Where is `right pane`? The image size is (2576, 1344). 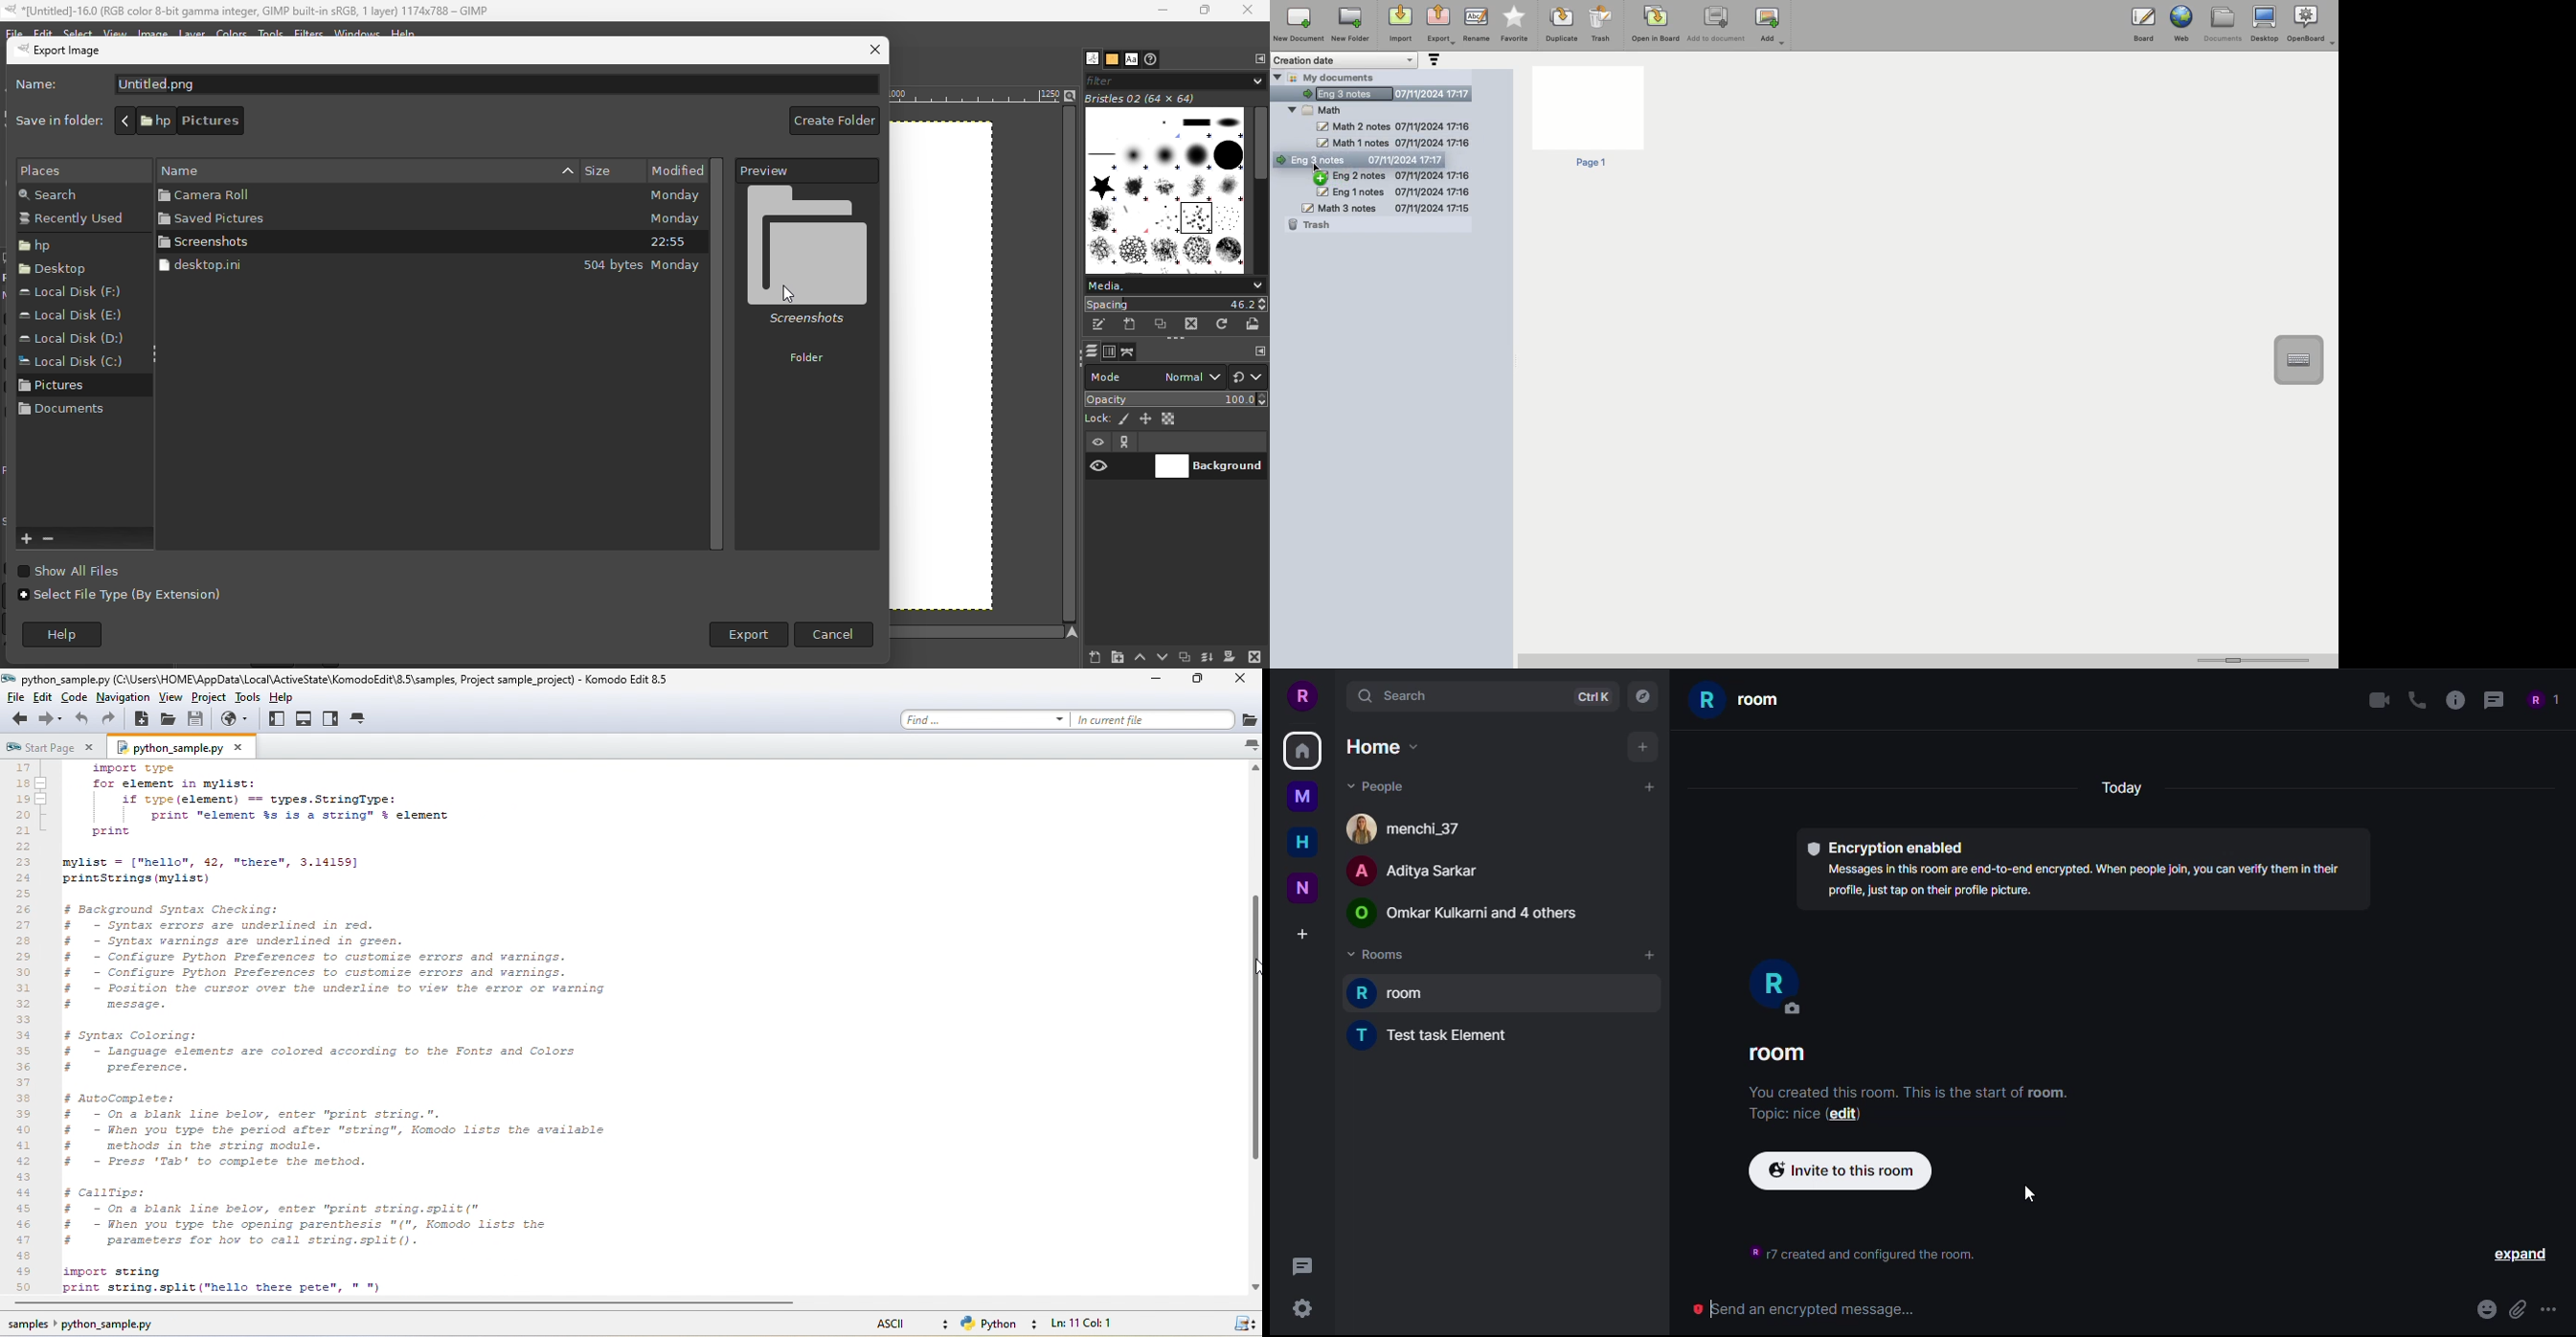 right pane is located at coordinates (331, 719).